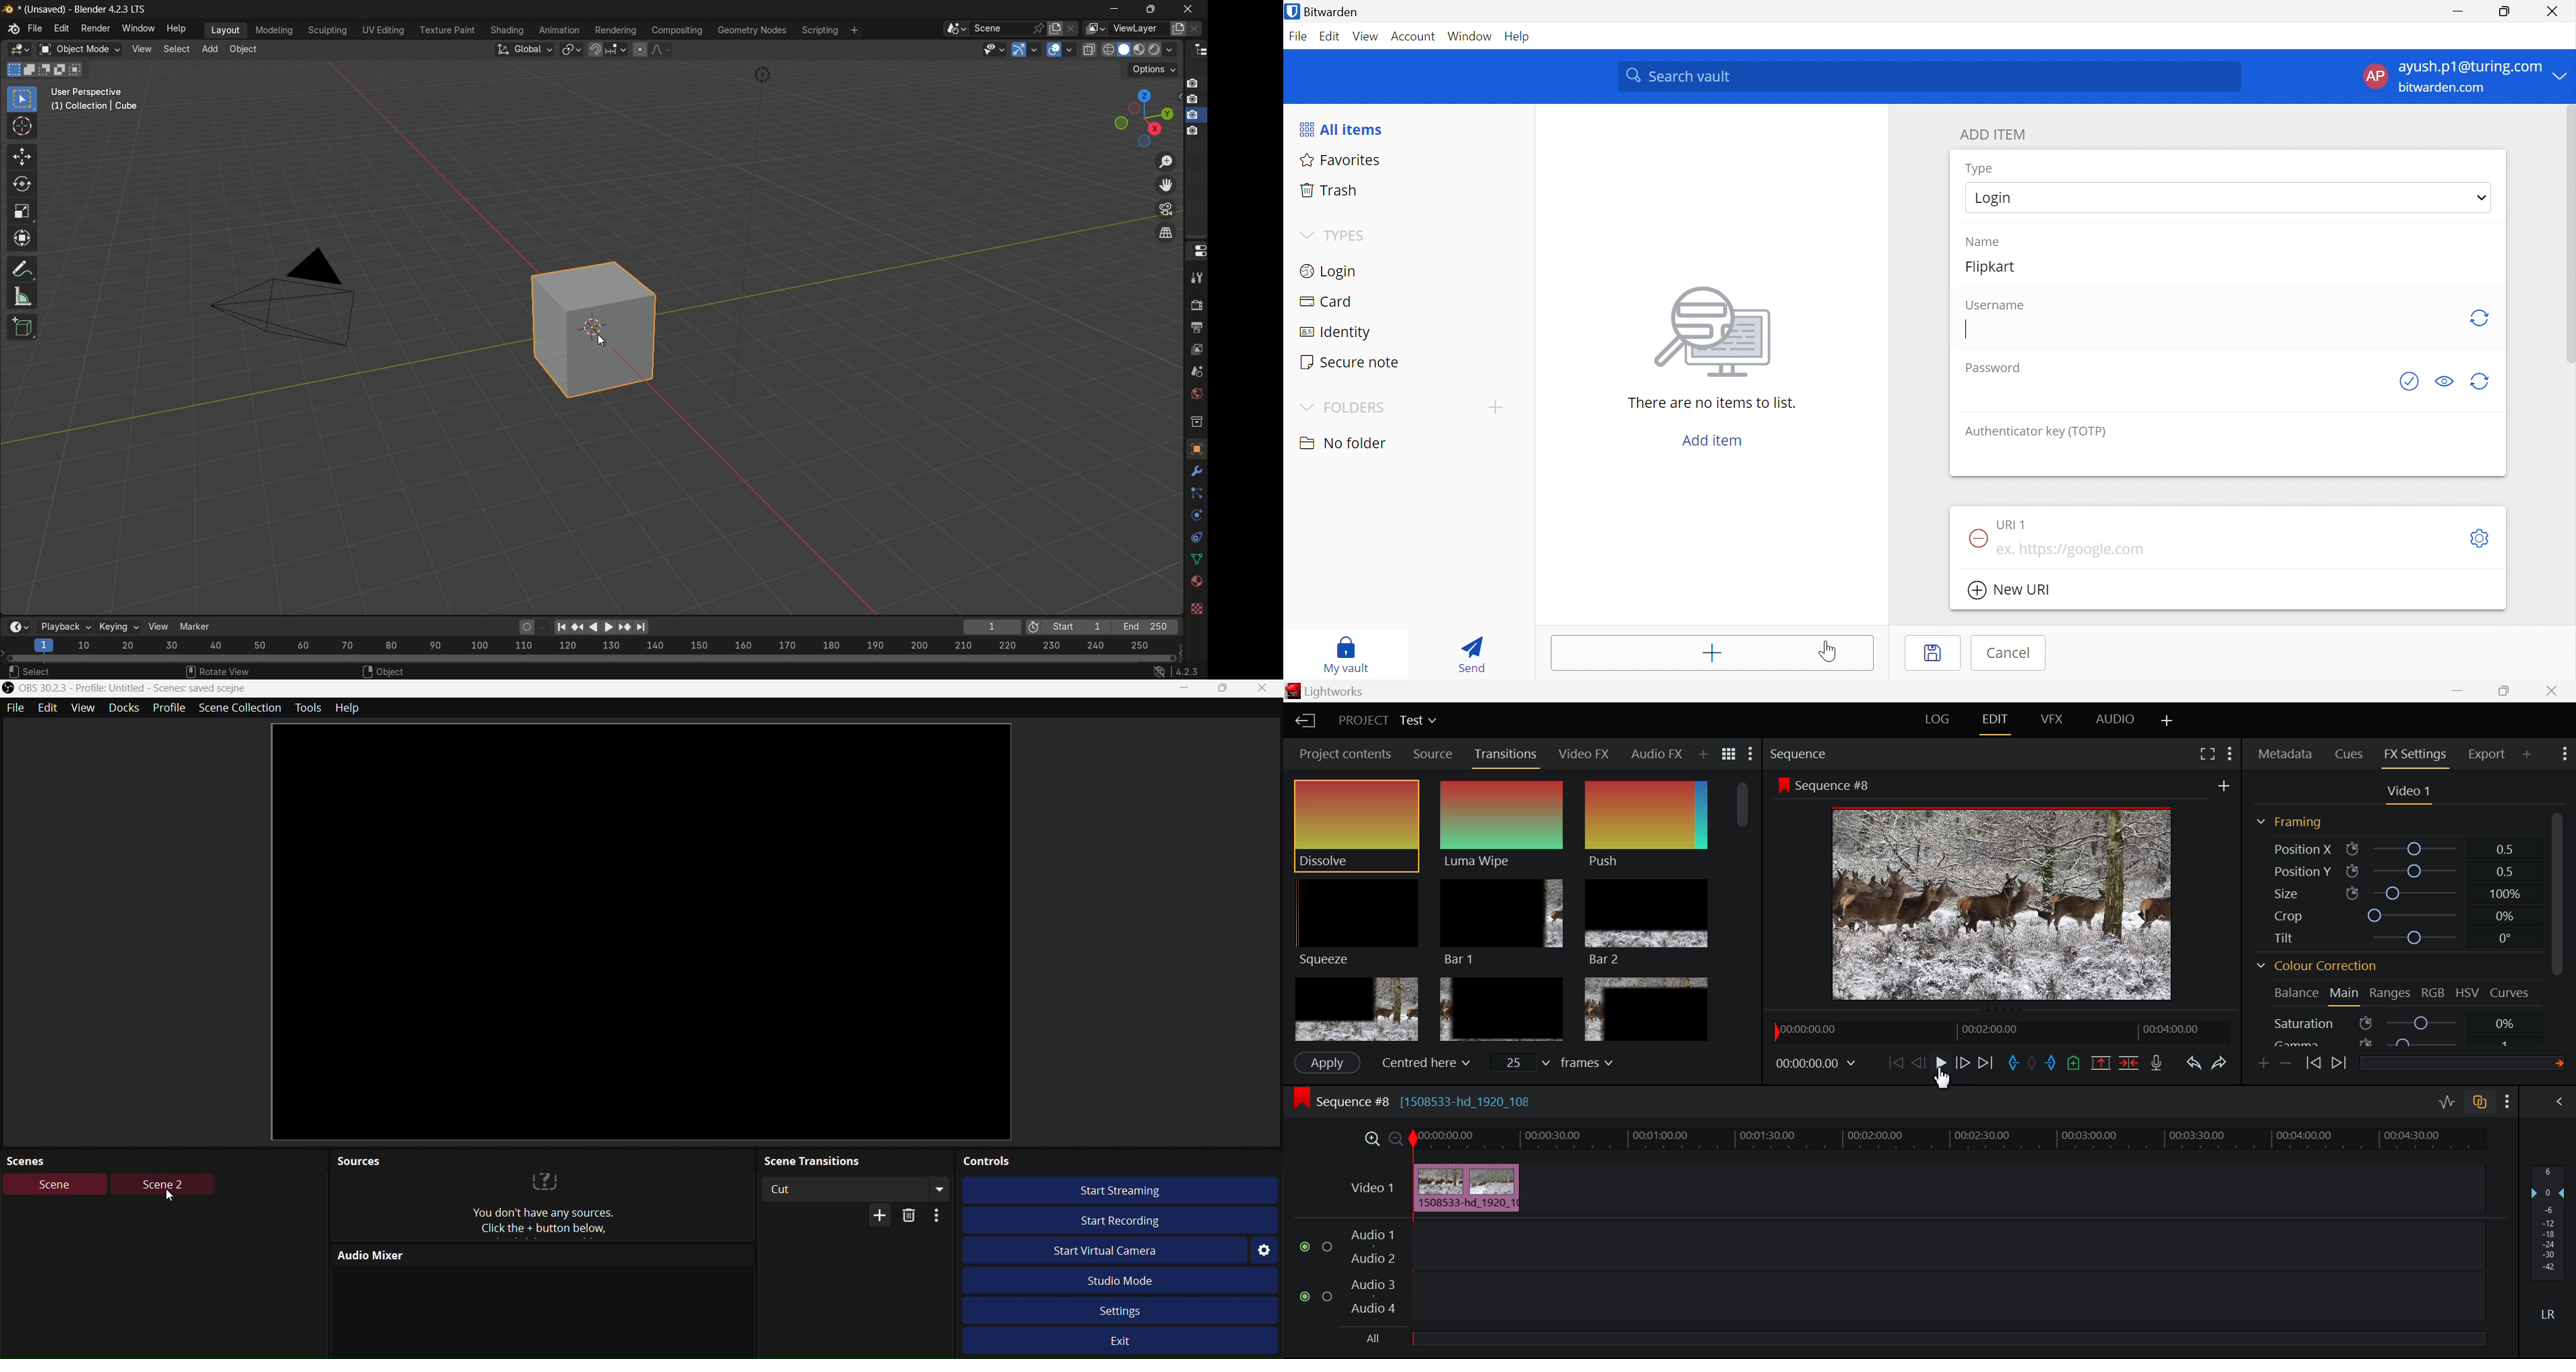  What do you see at coordinates (1993, 368) in the screenshot?
I see `Password` at bounding box center [1993, 368].